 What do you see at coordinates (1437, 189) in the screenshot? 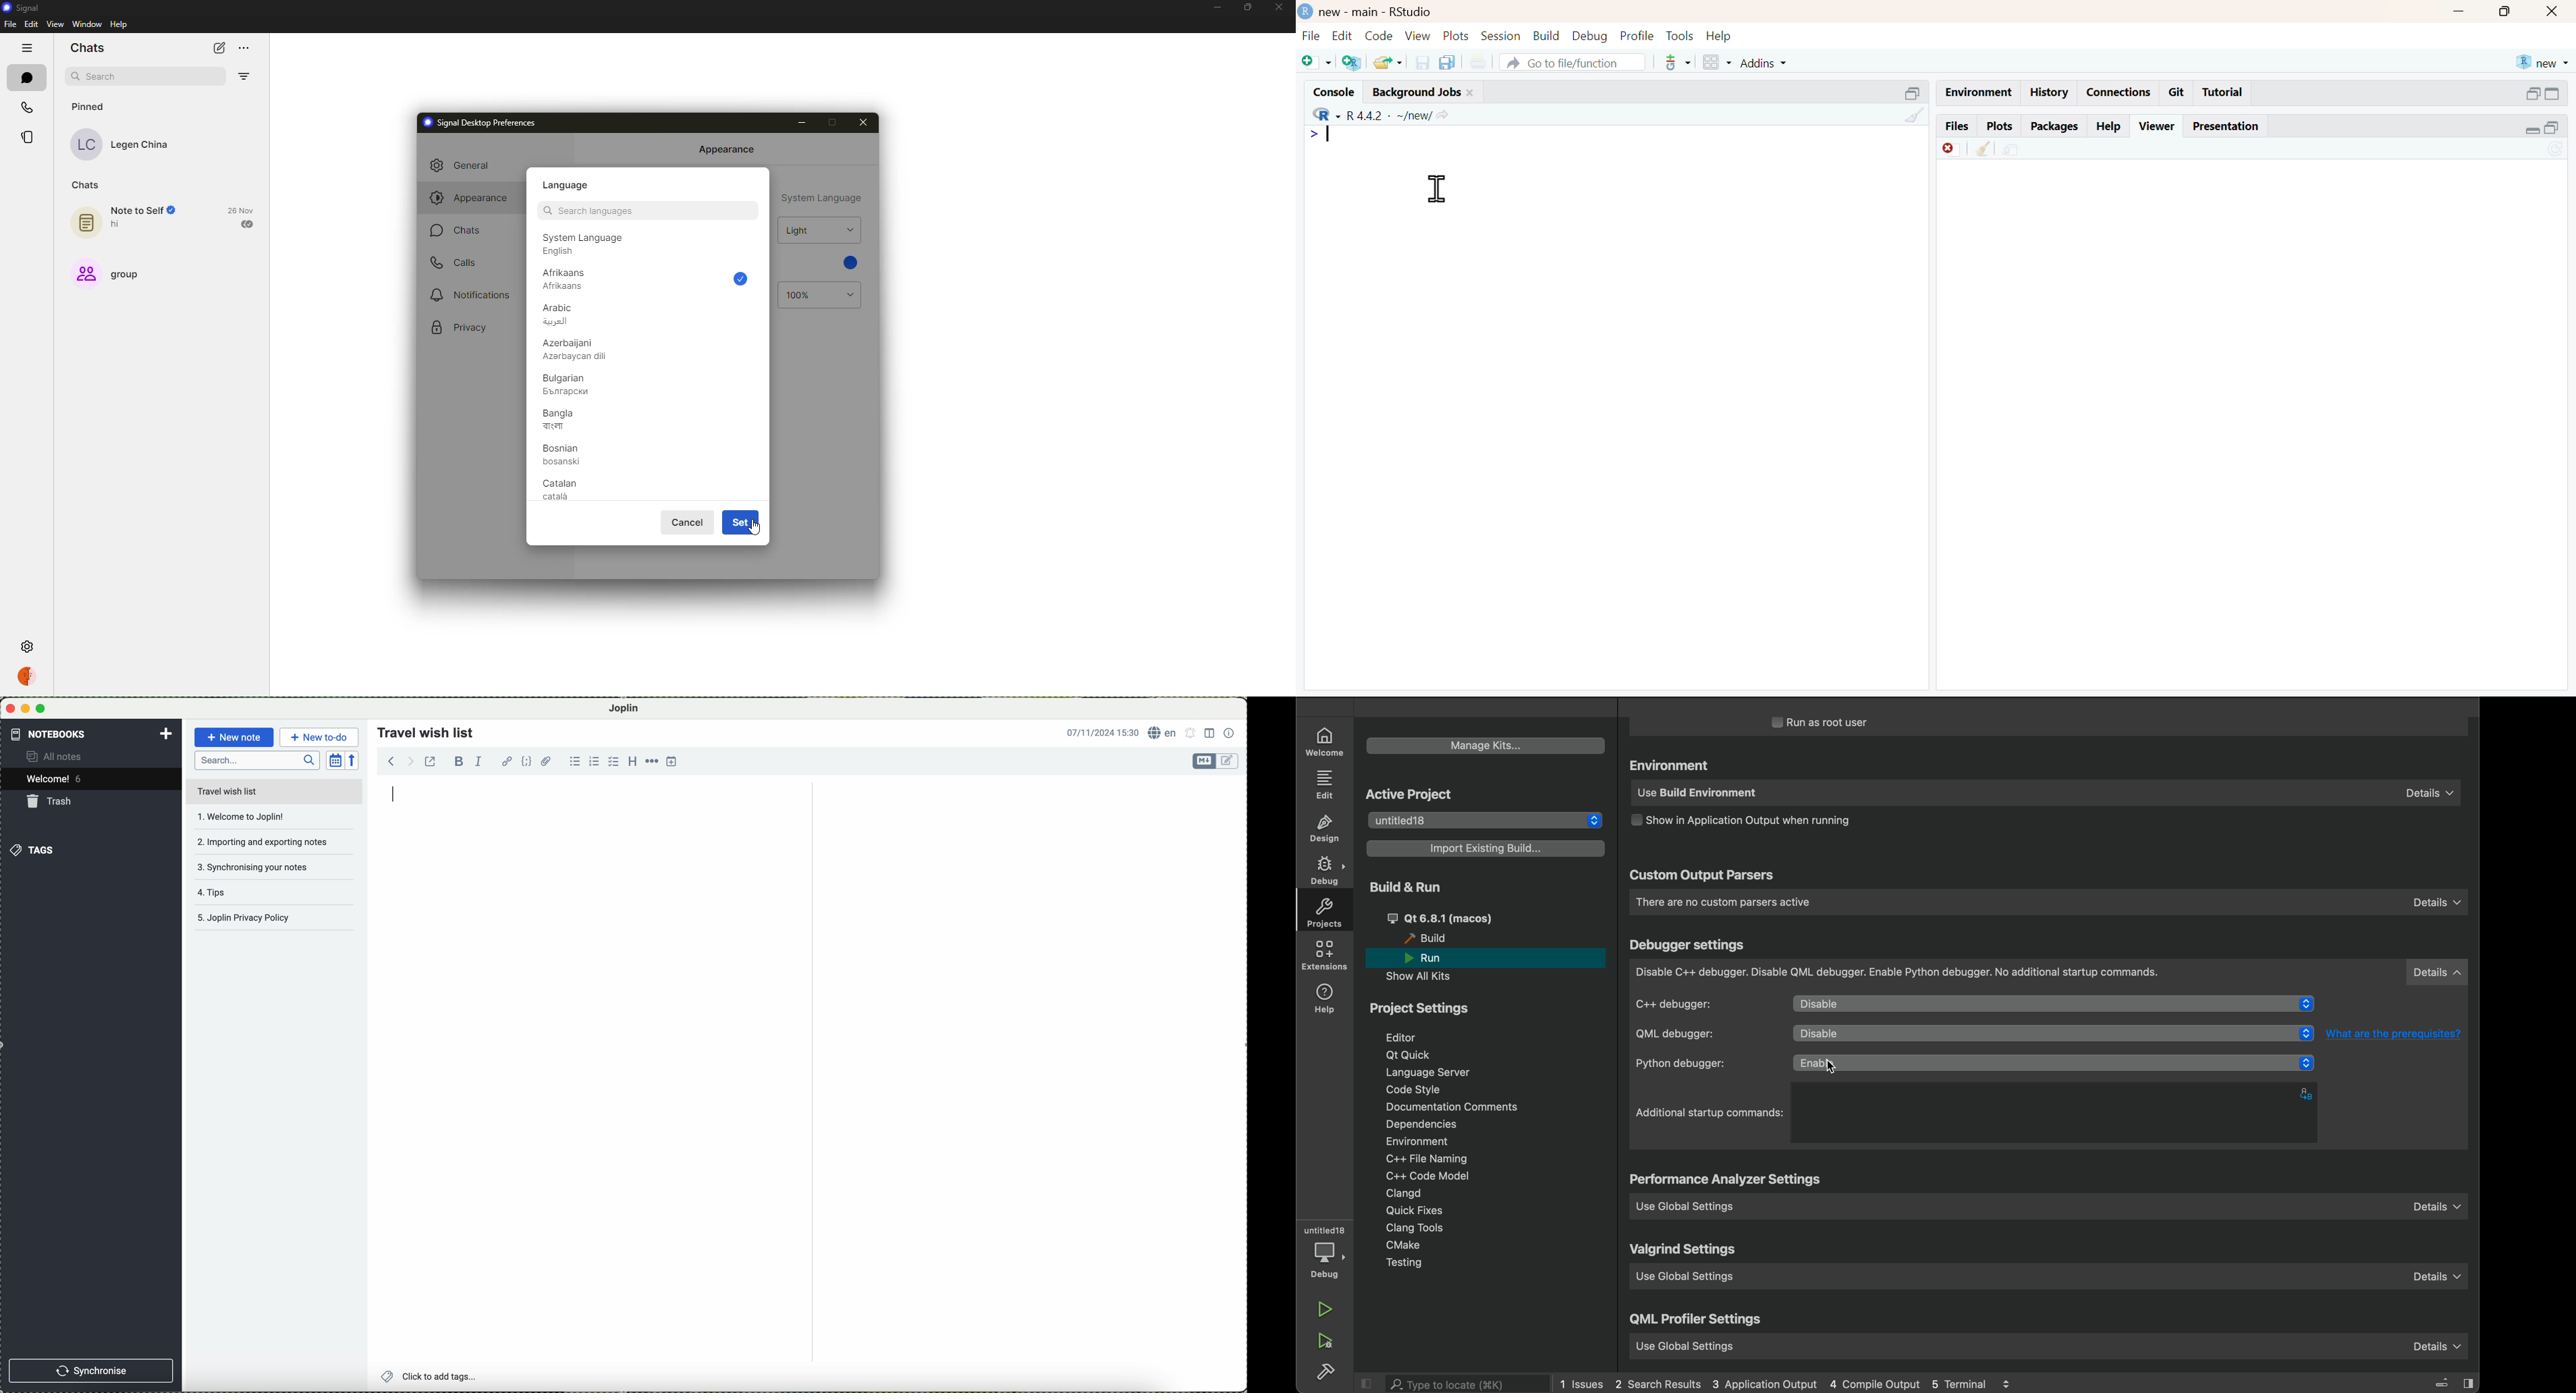
I see `text cursor` at bounding box center [1437, 189].